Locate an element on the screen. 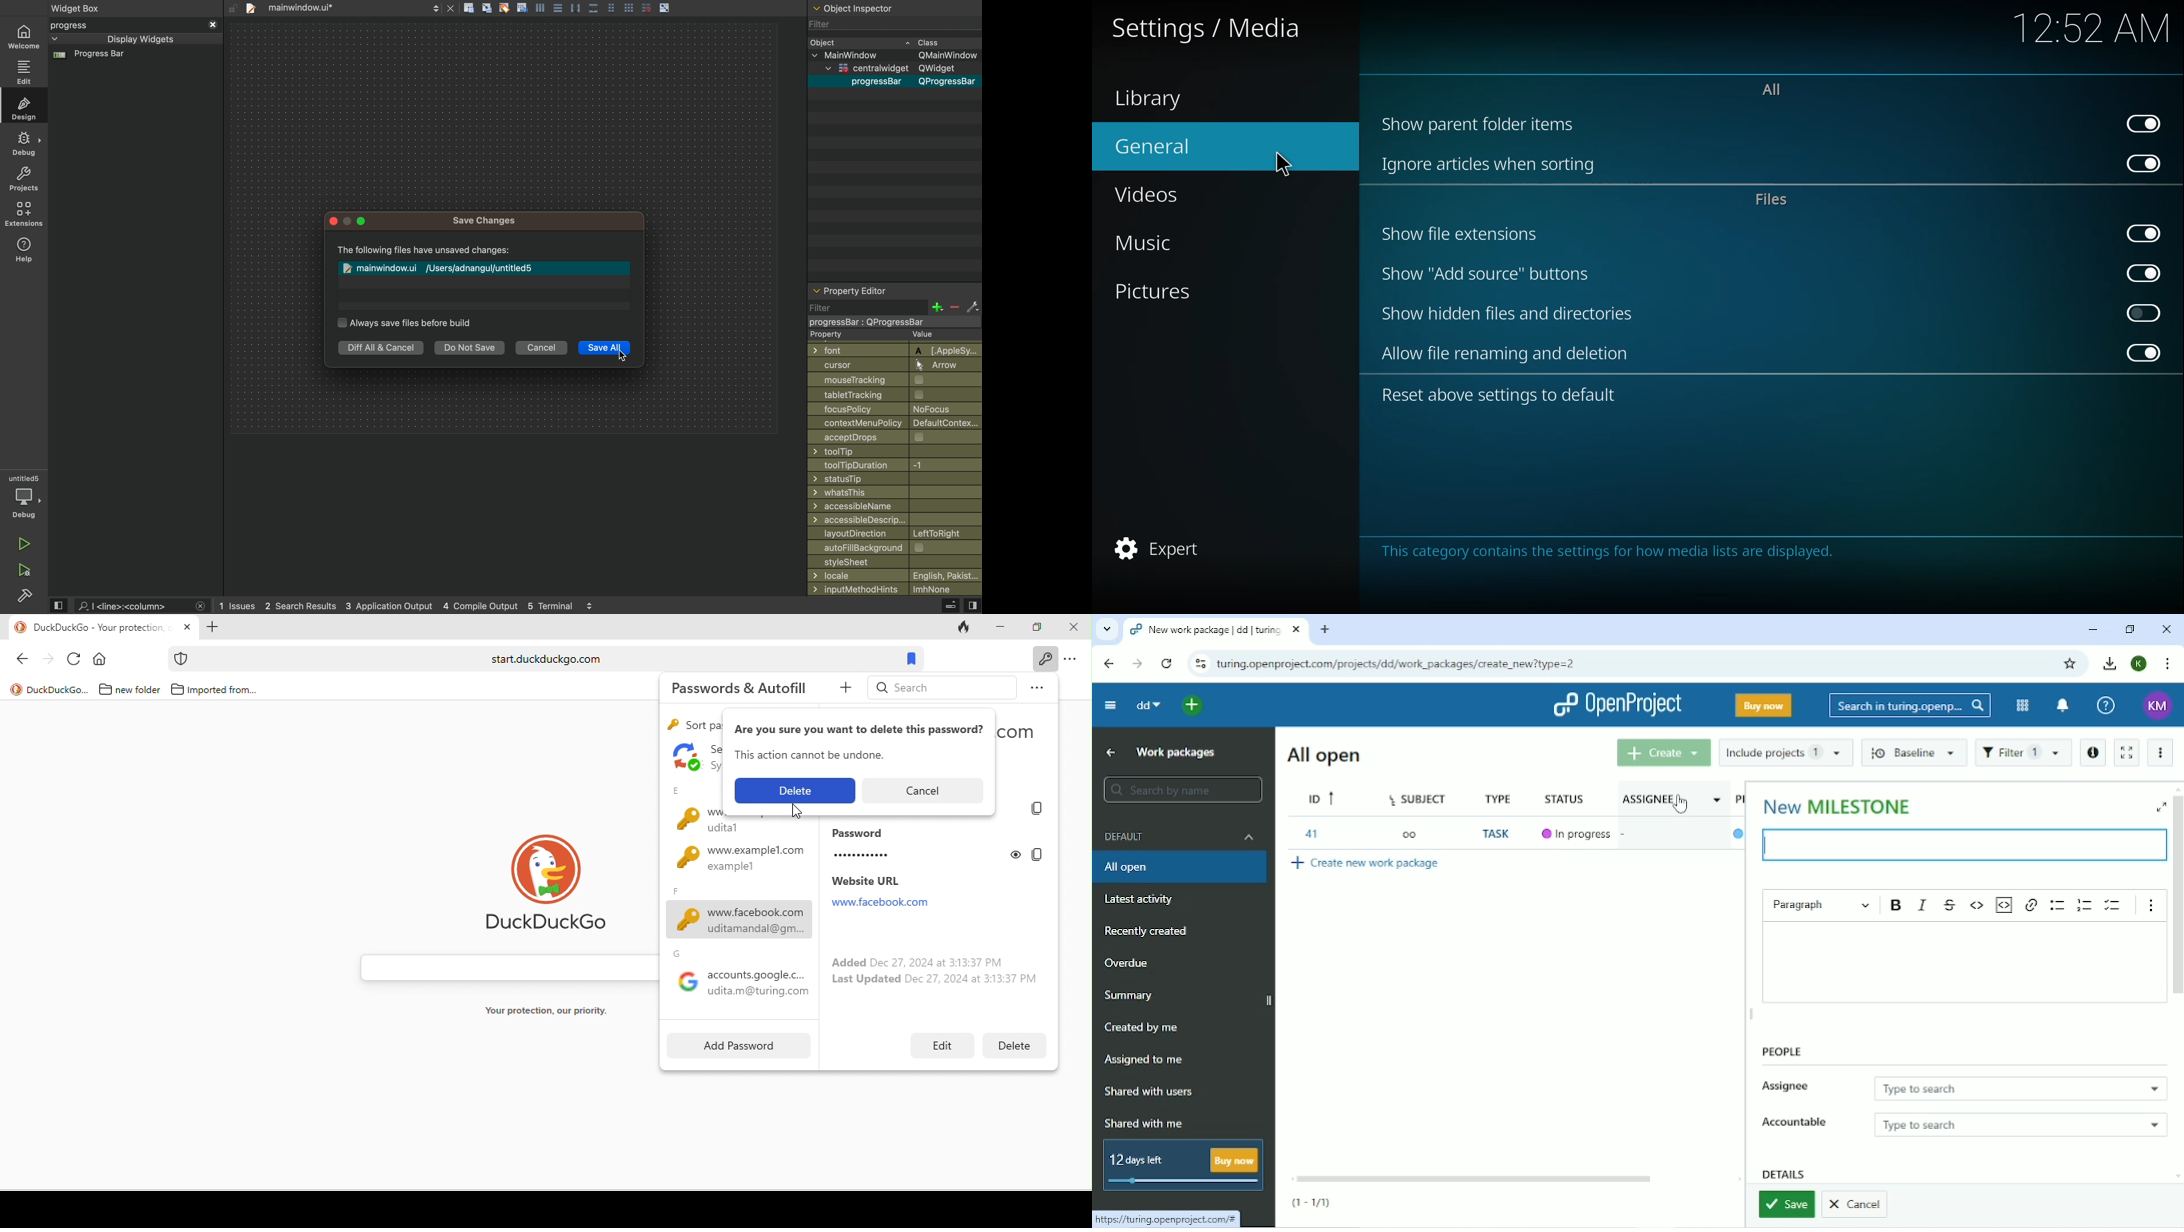 The height and width of the screenshot is (1232, 2184). new folder is located at coordinates (127, 690).